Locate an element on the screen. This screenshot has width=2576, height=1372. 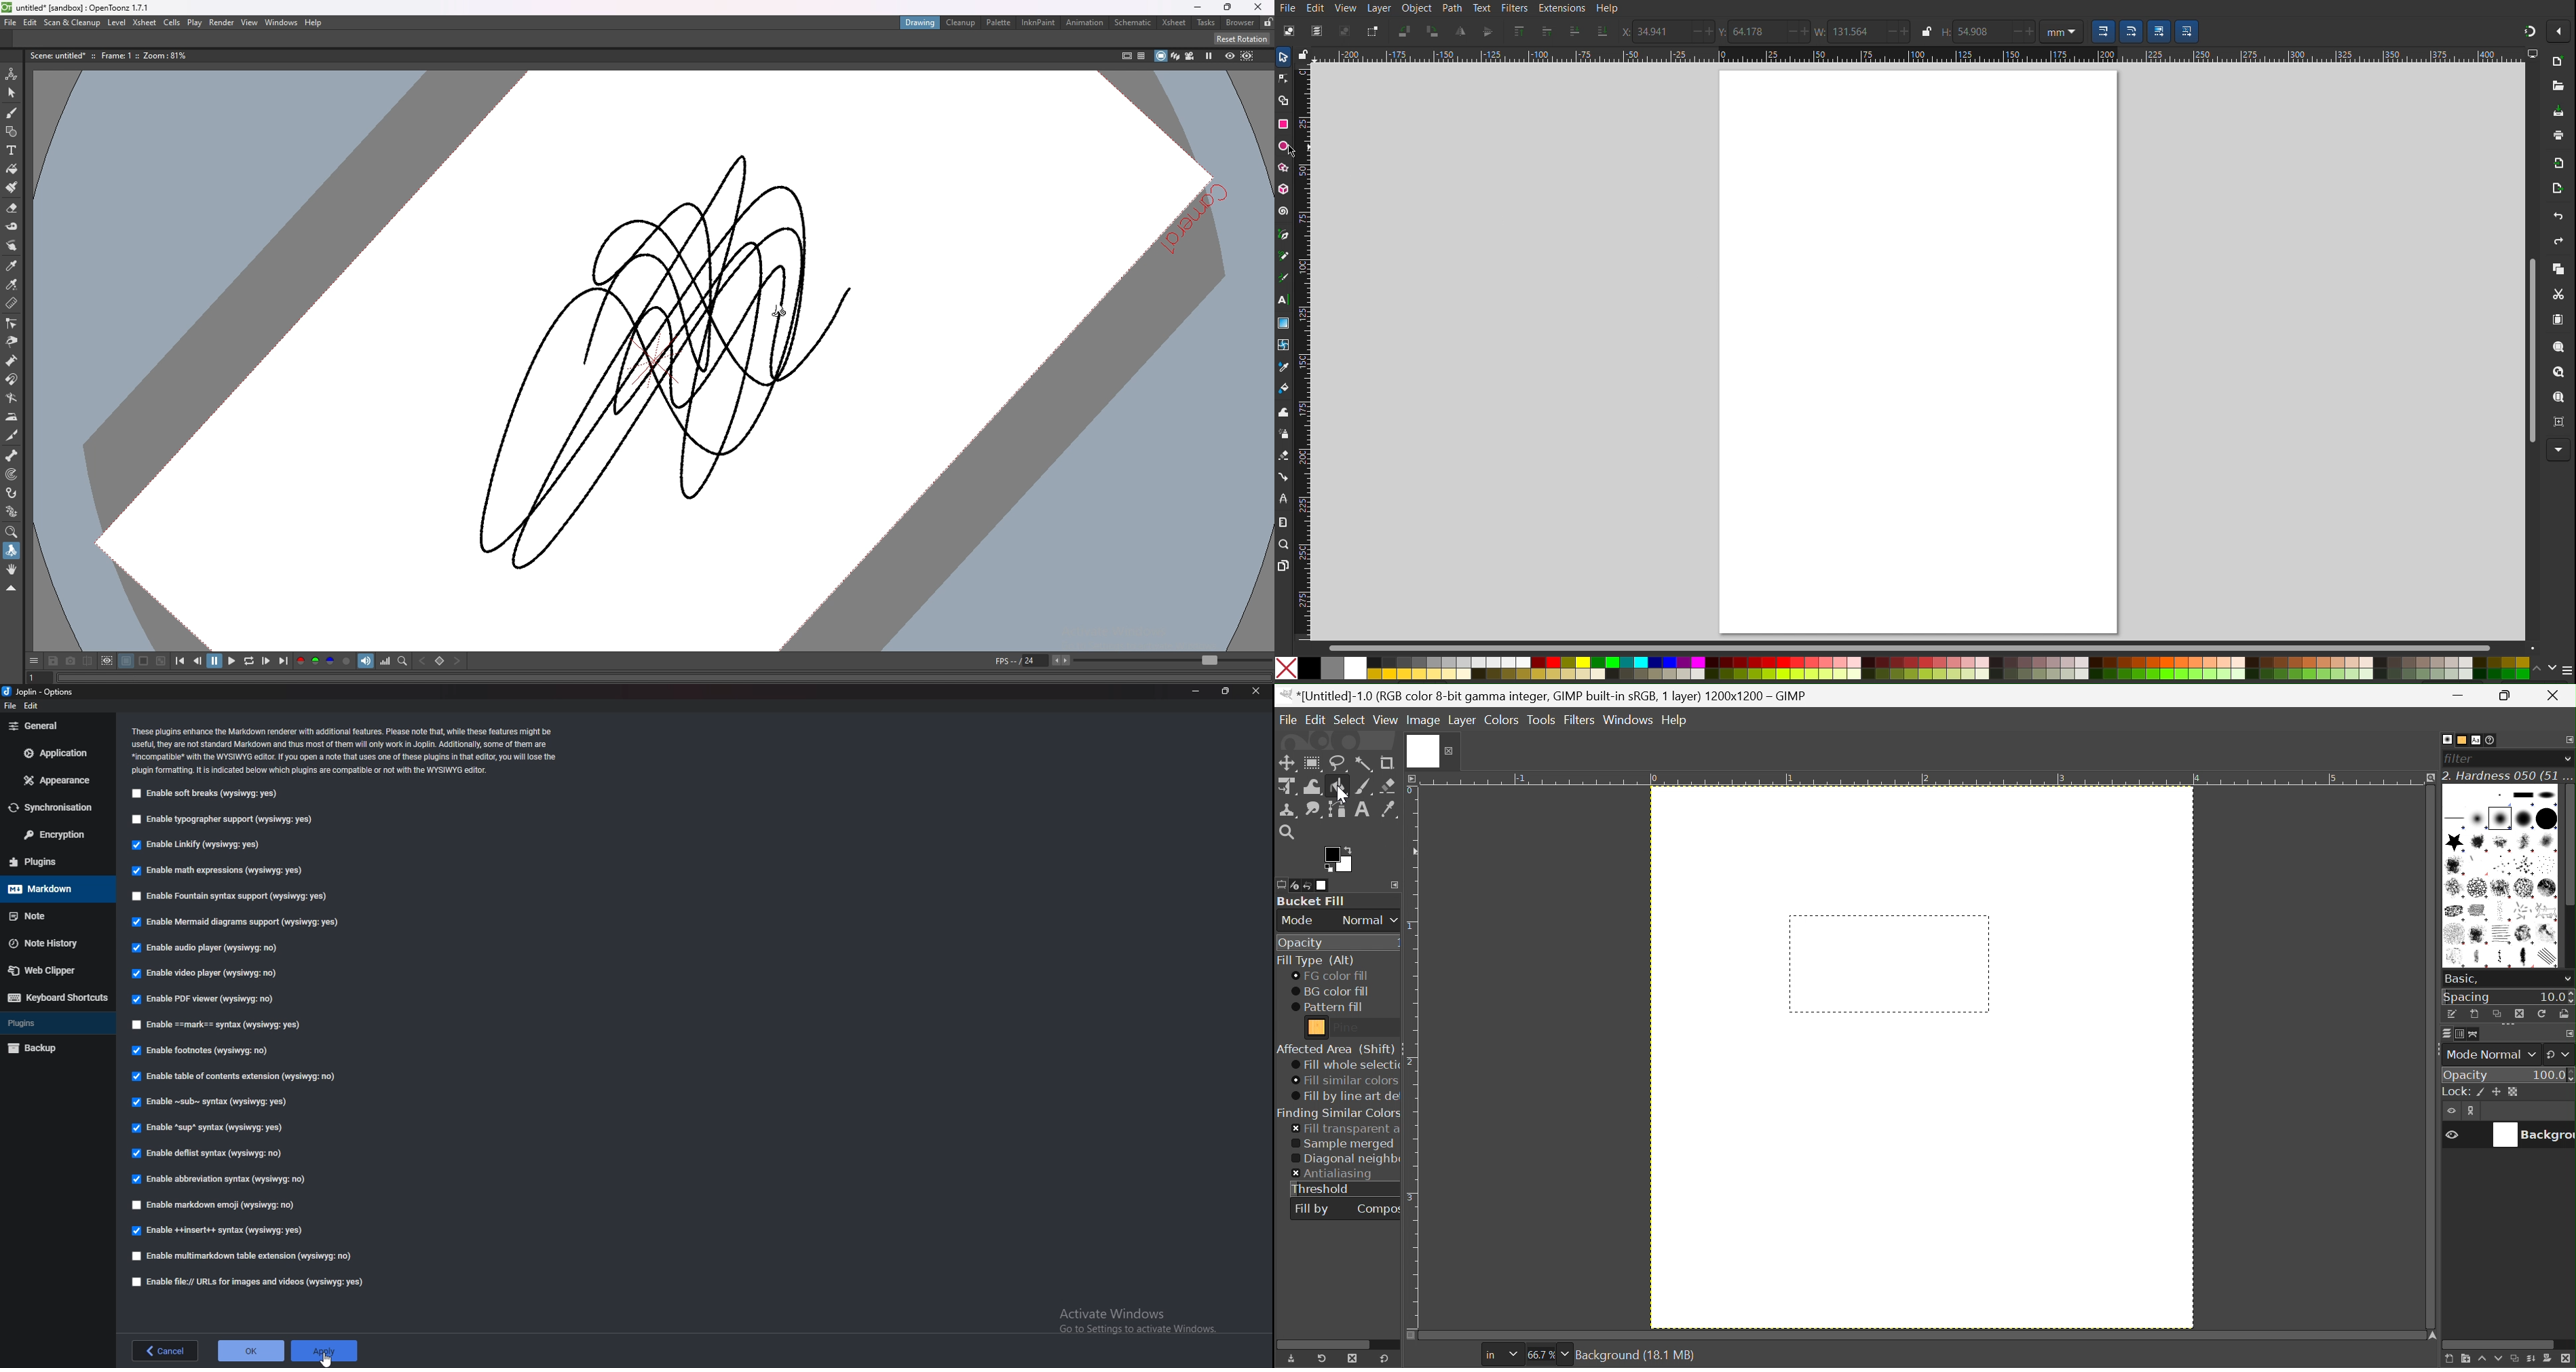
scan and cleanup is located at coordinates (72, 23).